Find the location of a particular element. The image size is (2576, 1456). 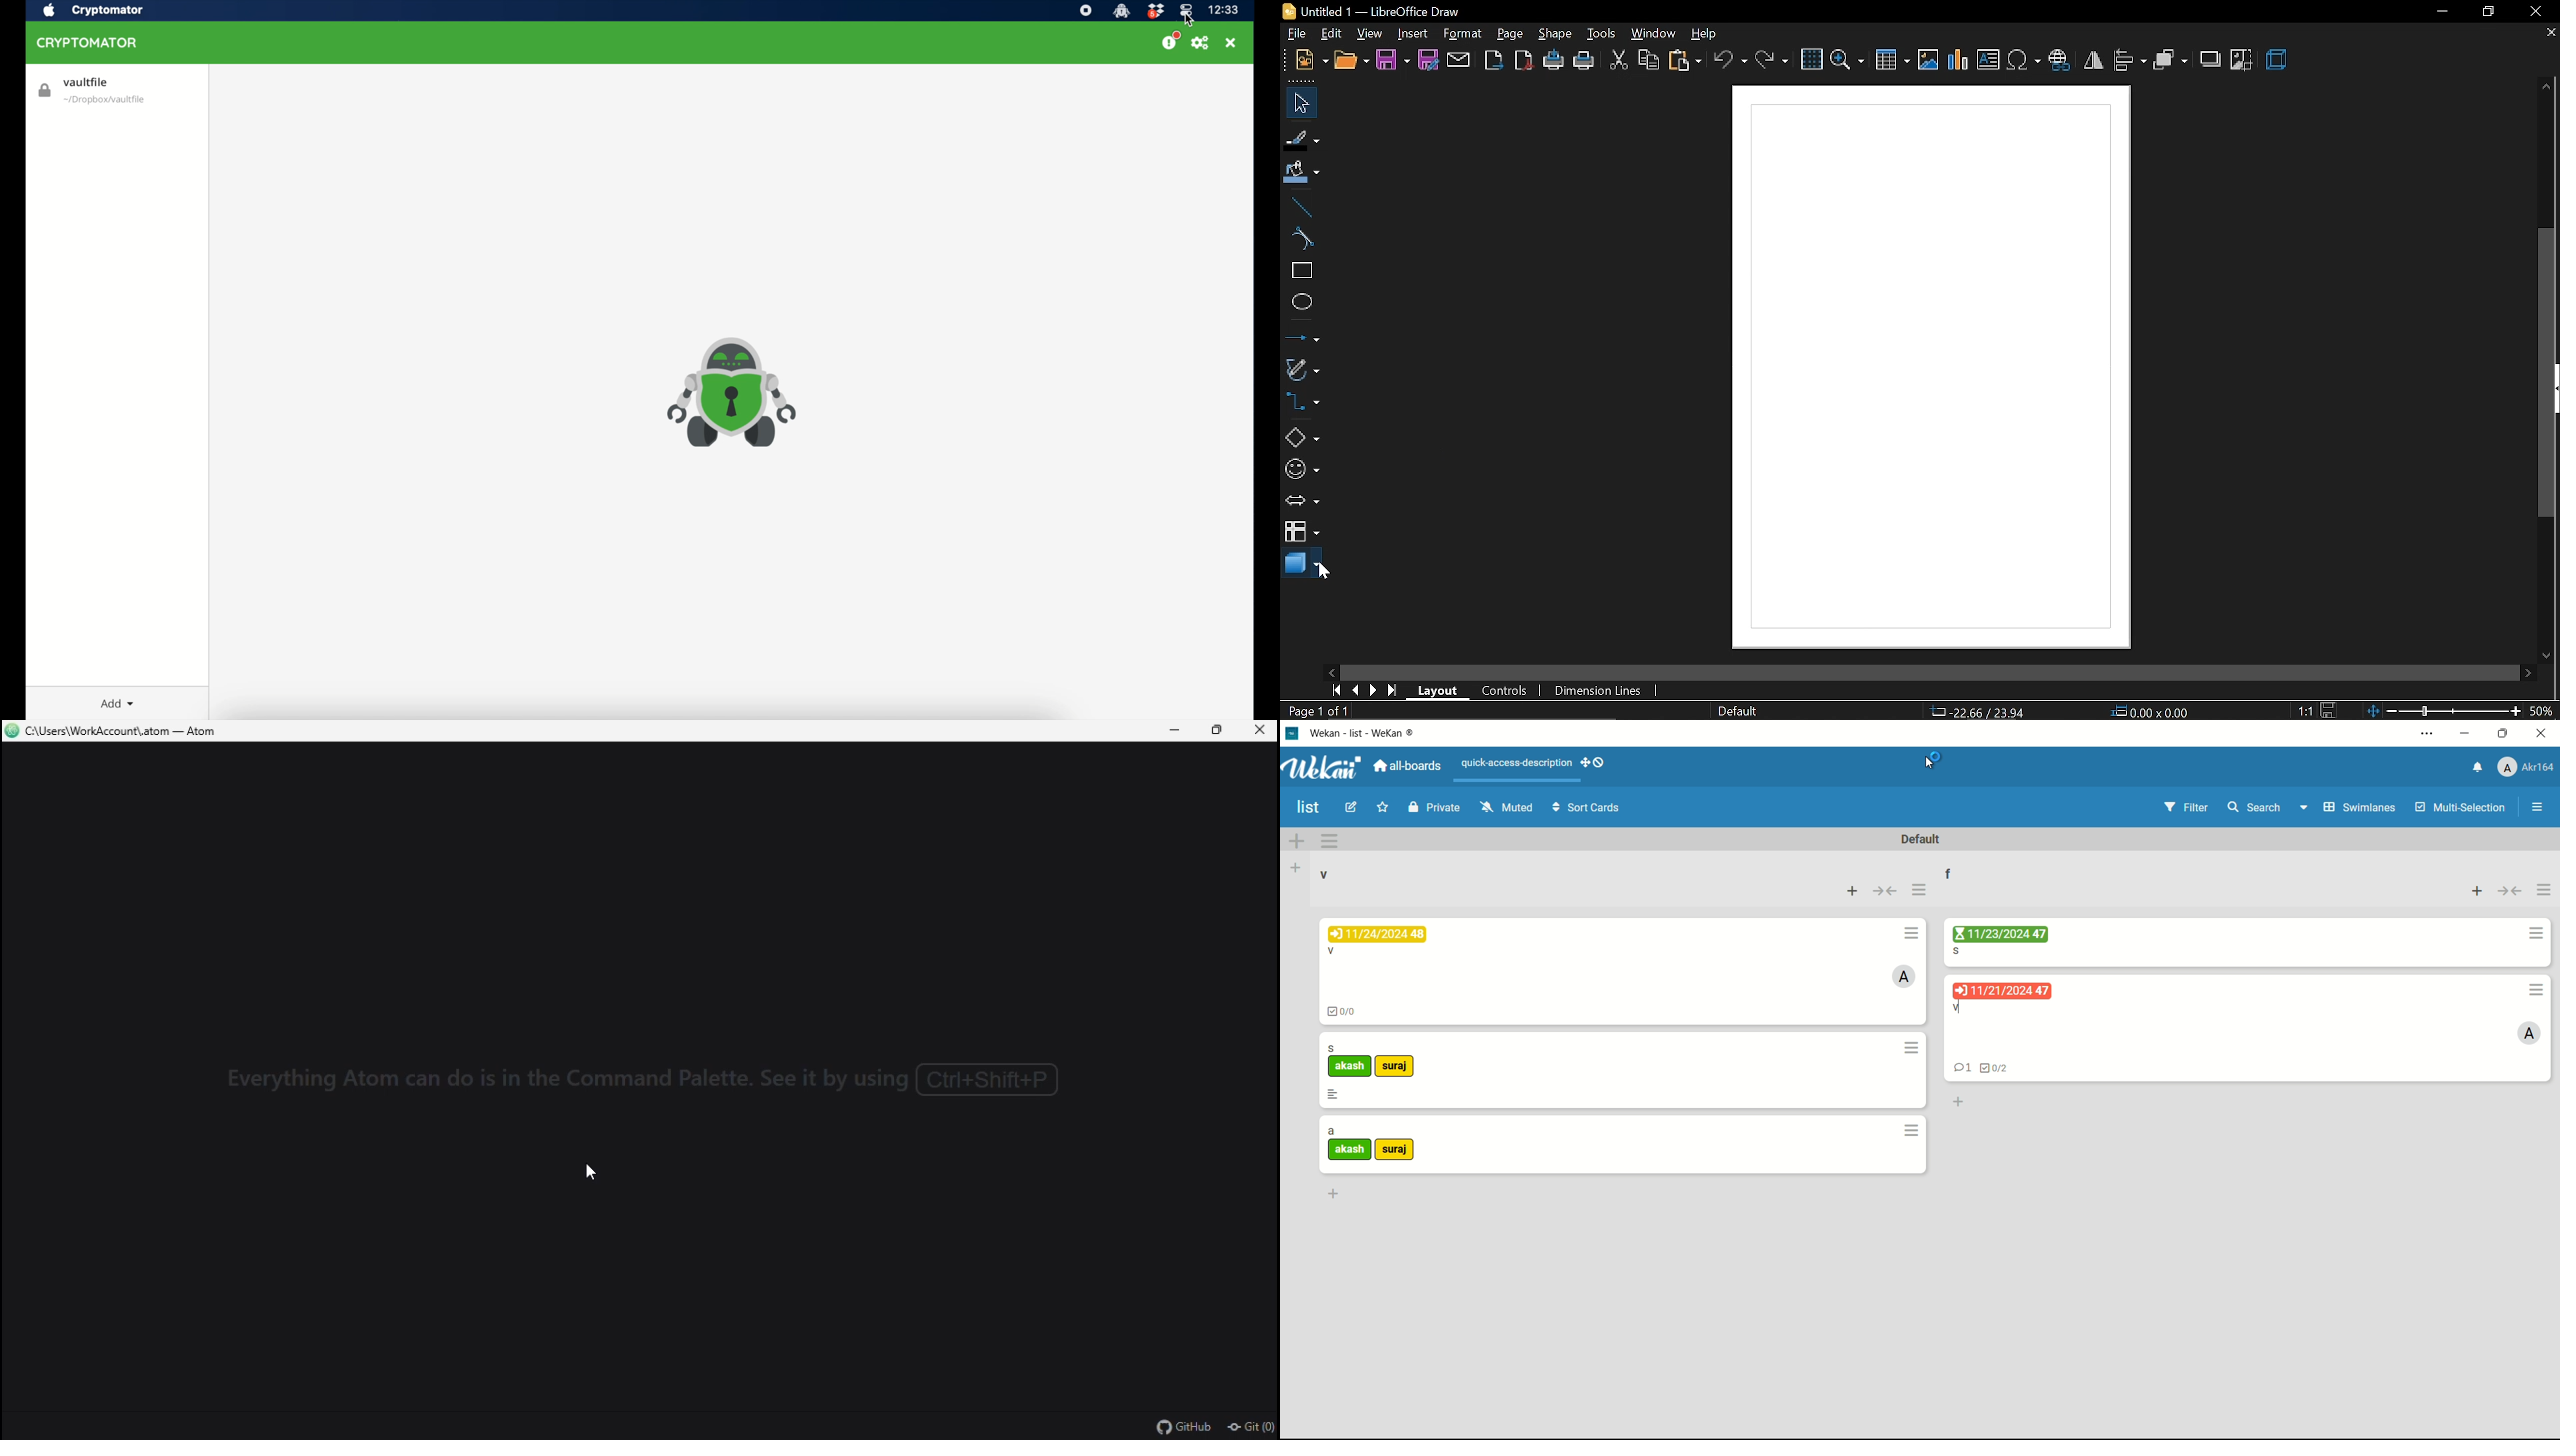

minimize is located at coordinates (2465, 735).